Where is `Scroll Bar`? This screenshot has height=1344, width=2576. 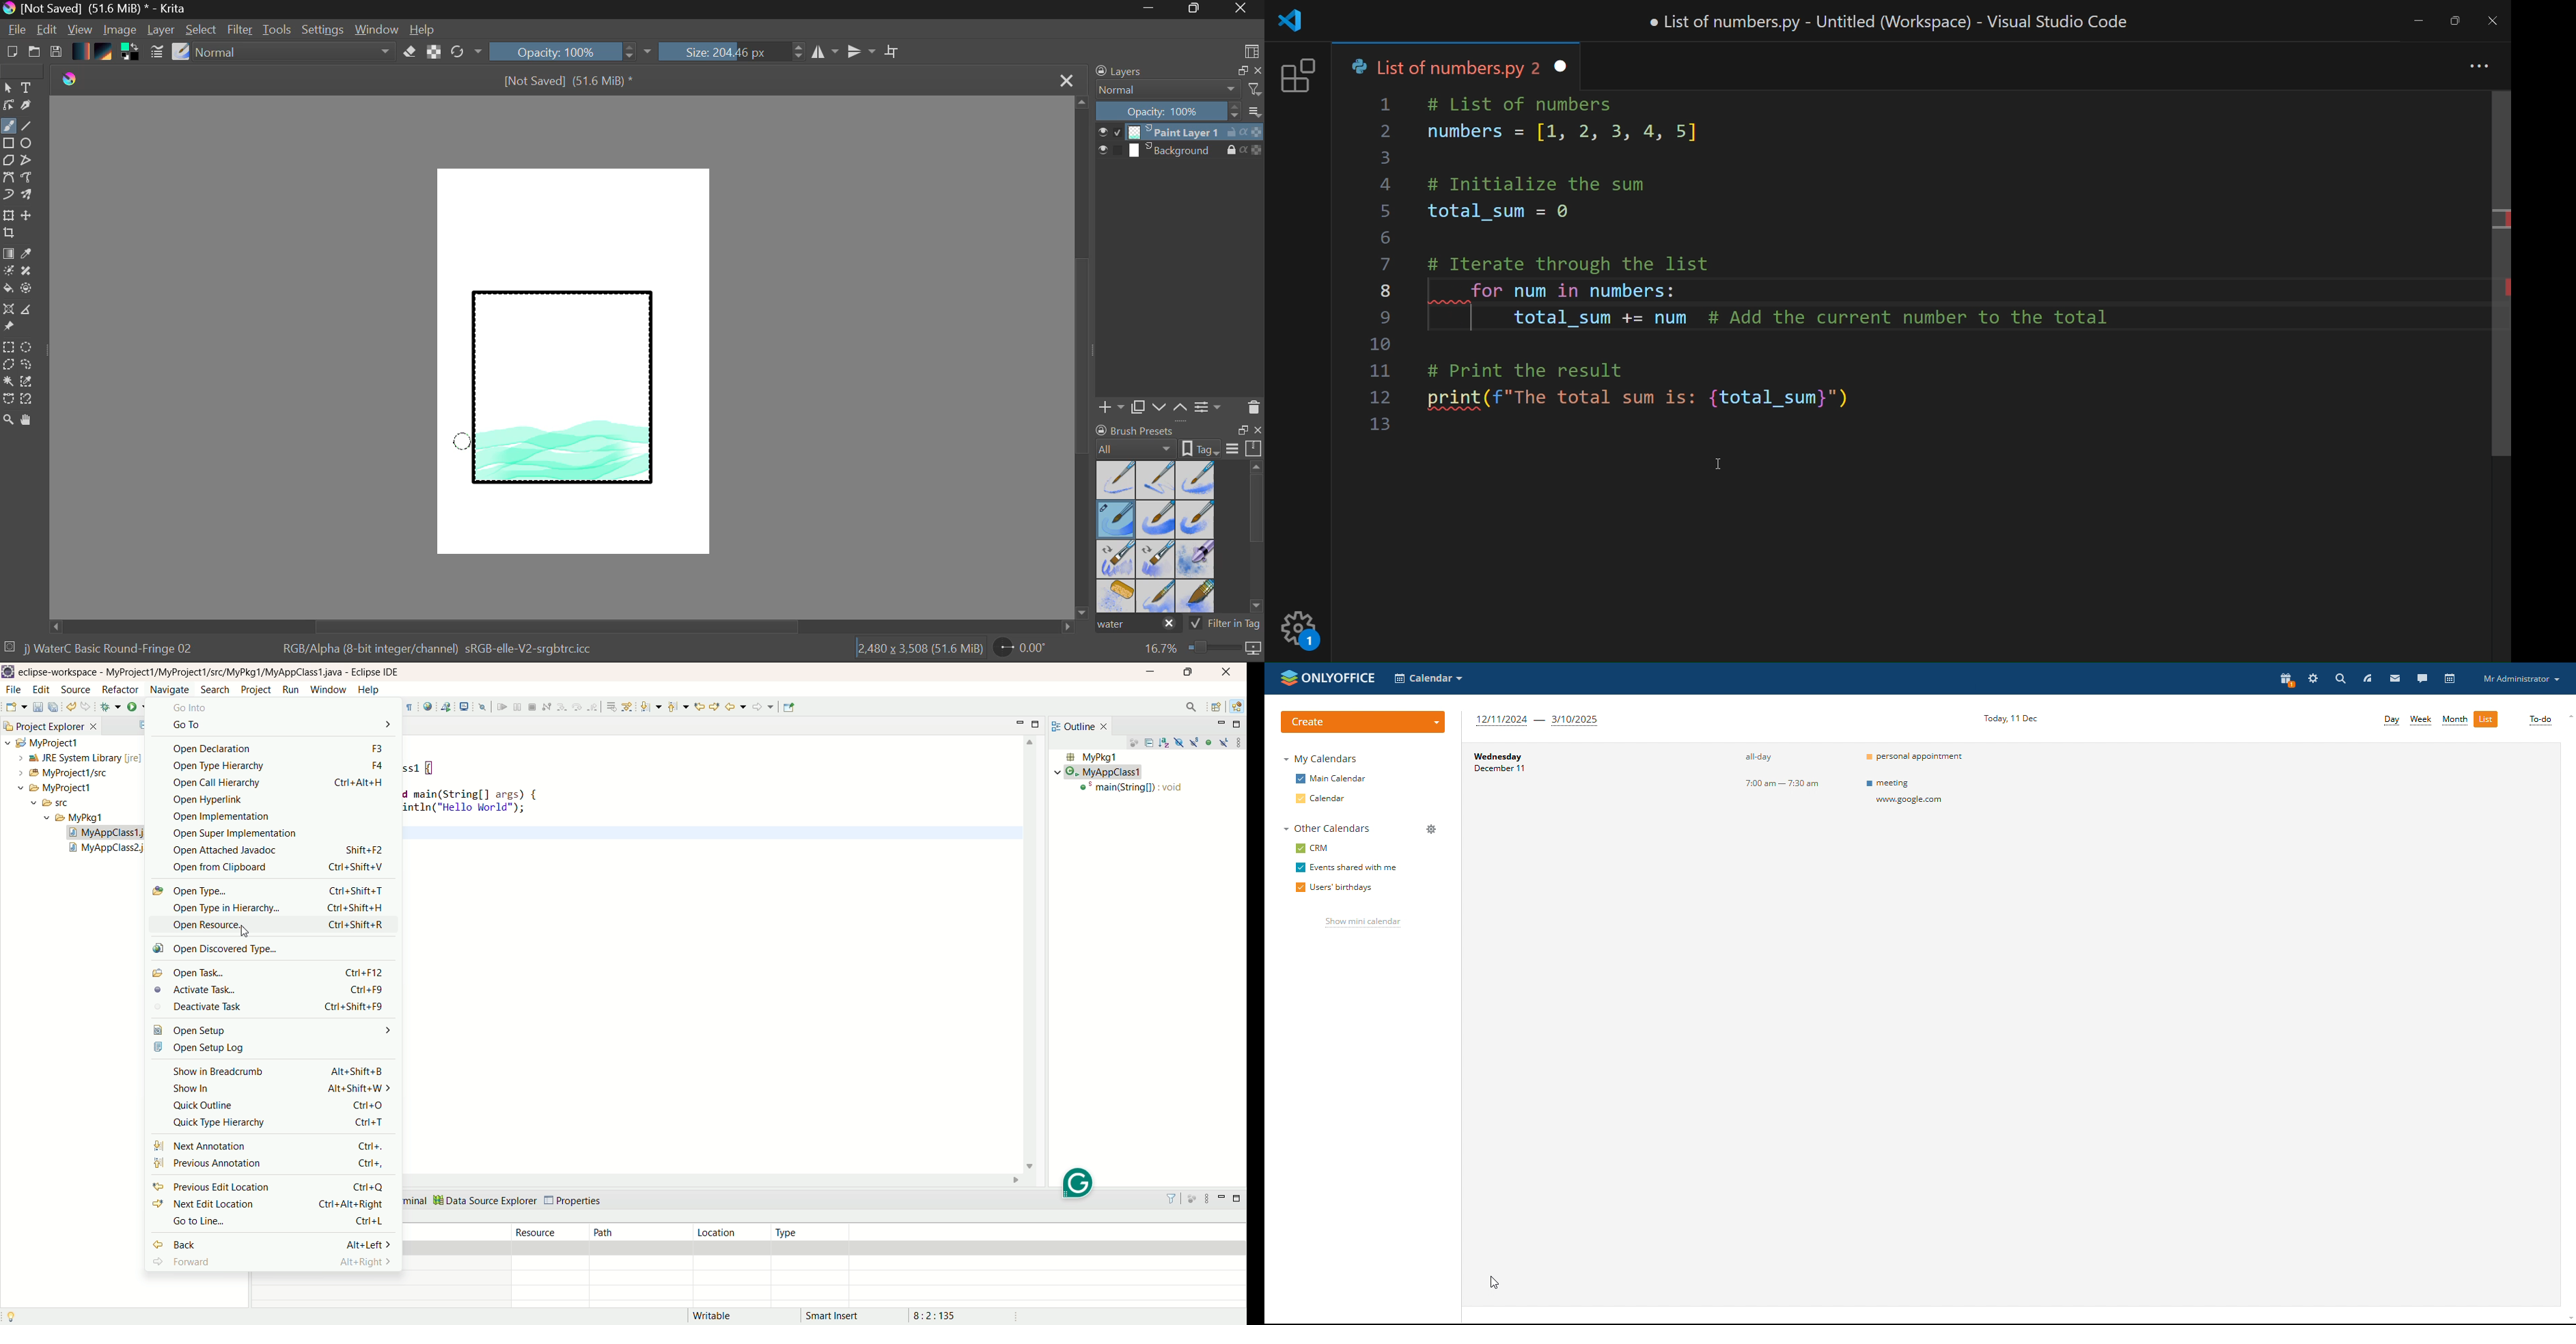
Scroll Bar is located at coordinates (562, 626).